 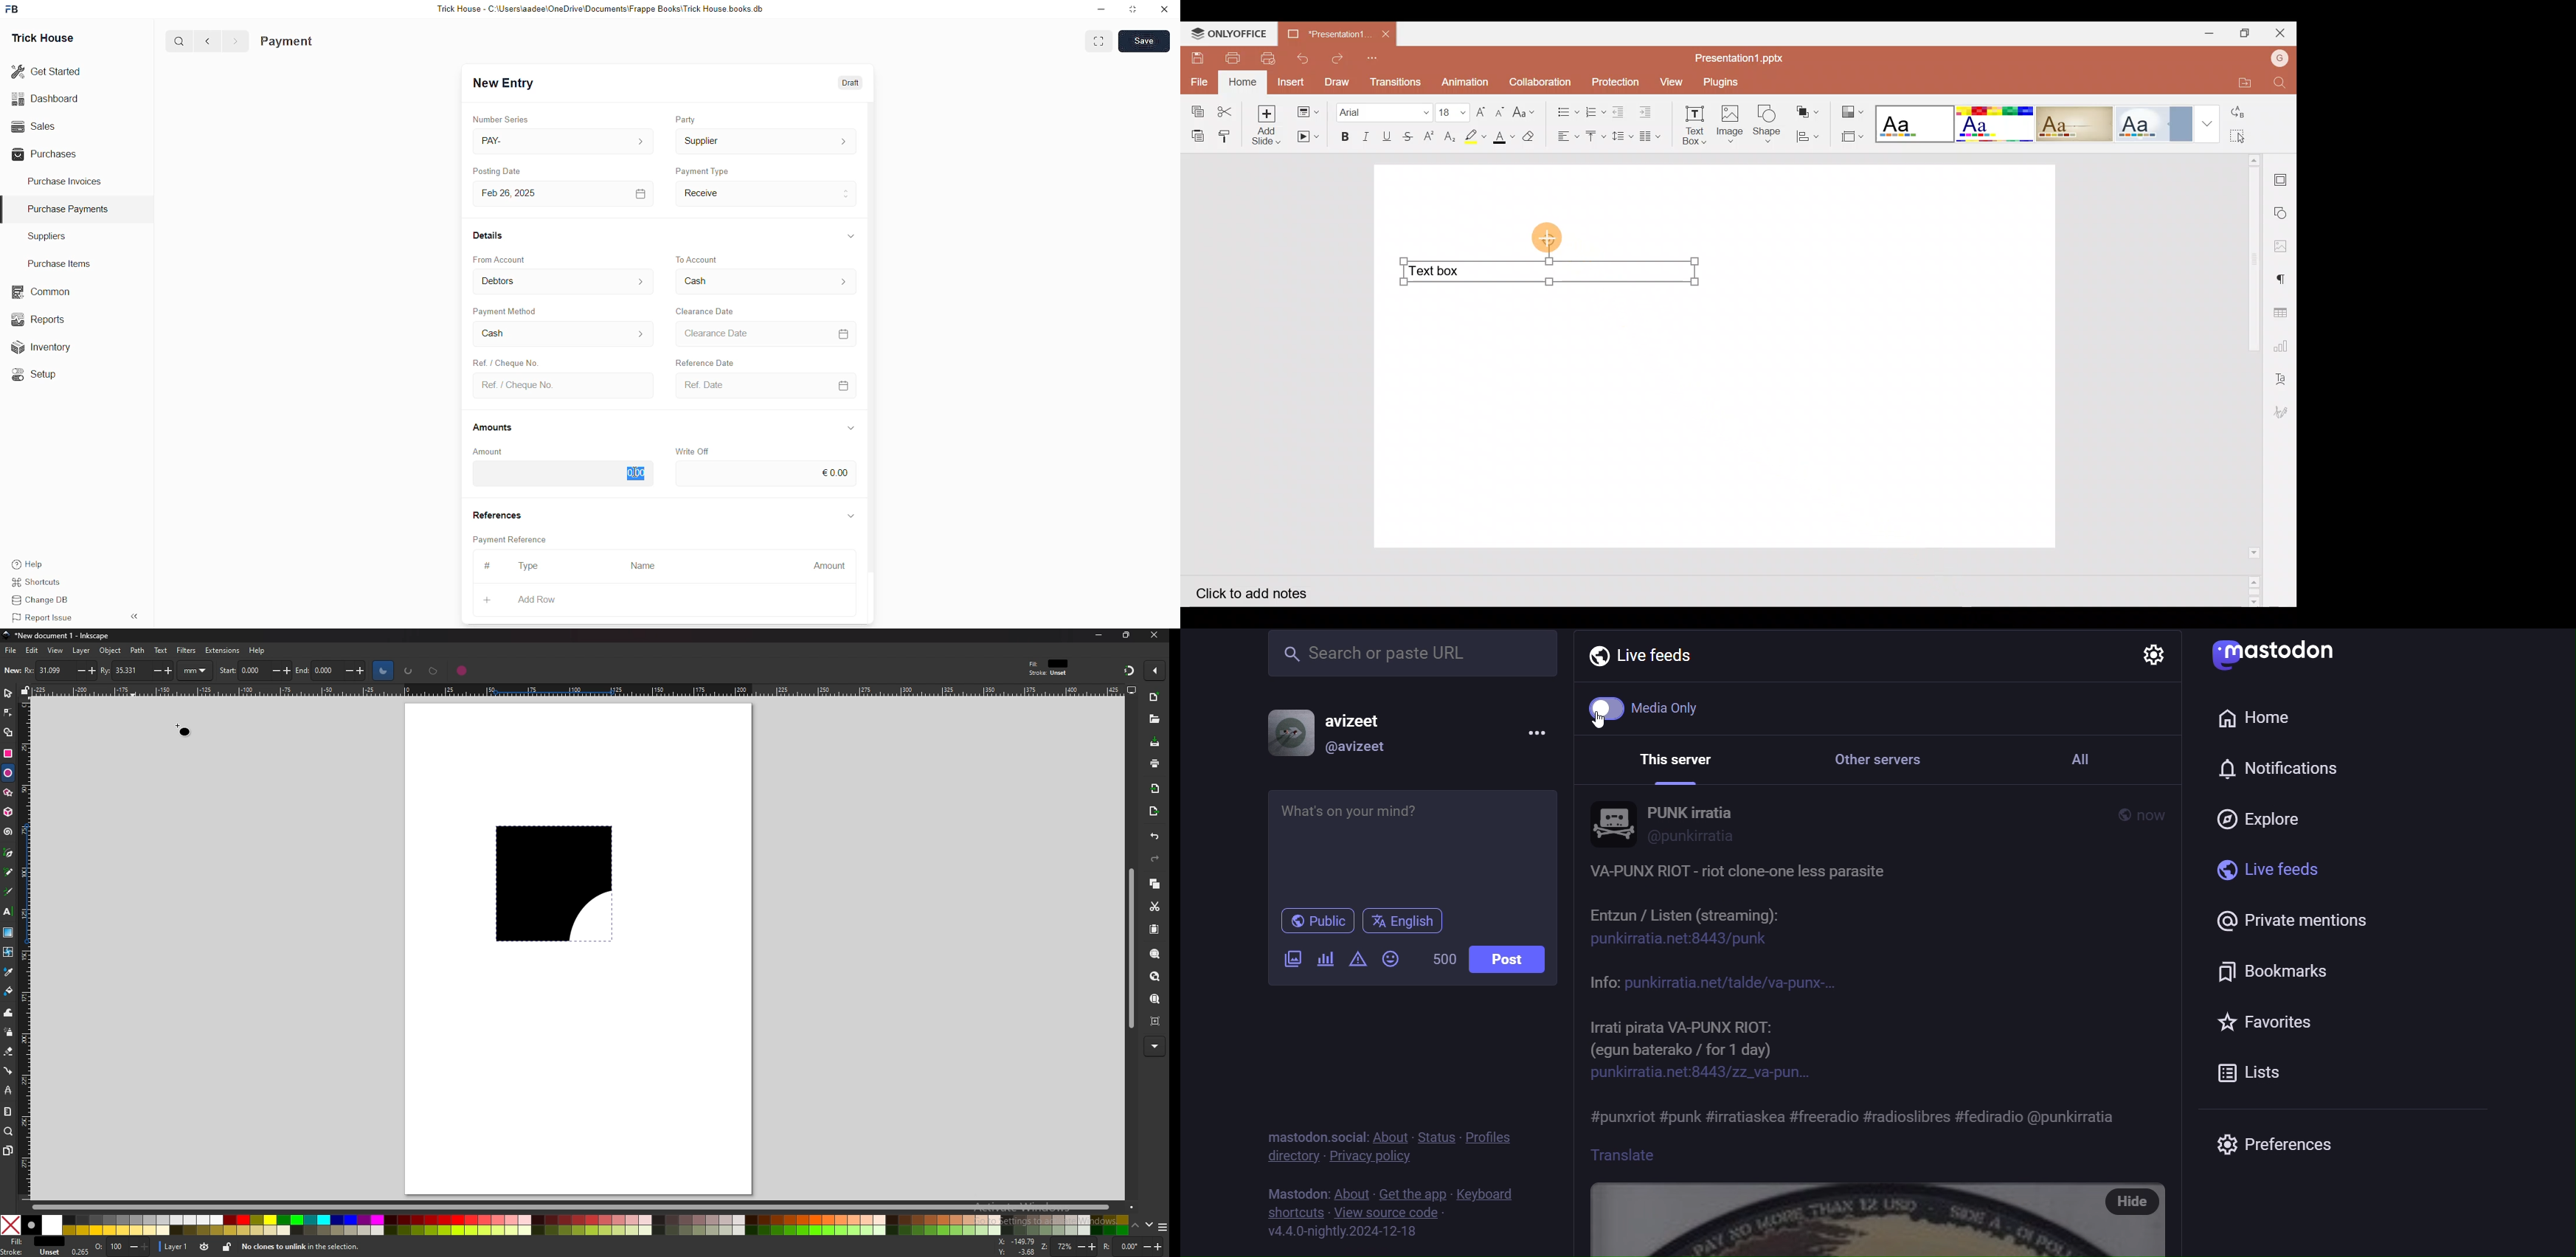 I want to click on private mentions, so click(x=2302, y=924).